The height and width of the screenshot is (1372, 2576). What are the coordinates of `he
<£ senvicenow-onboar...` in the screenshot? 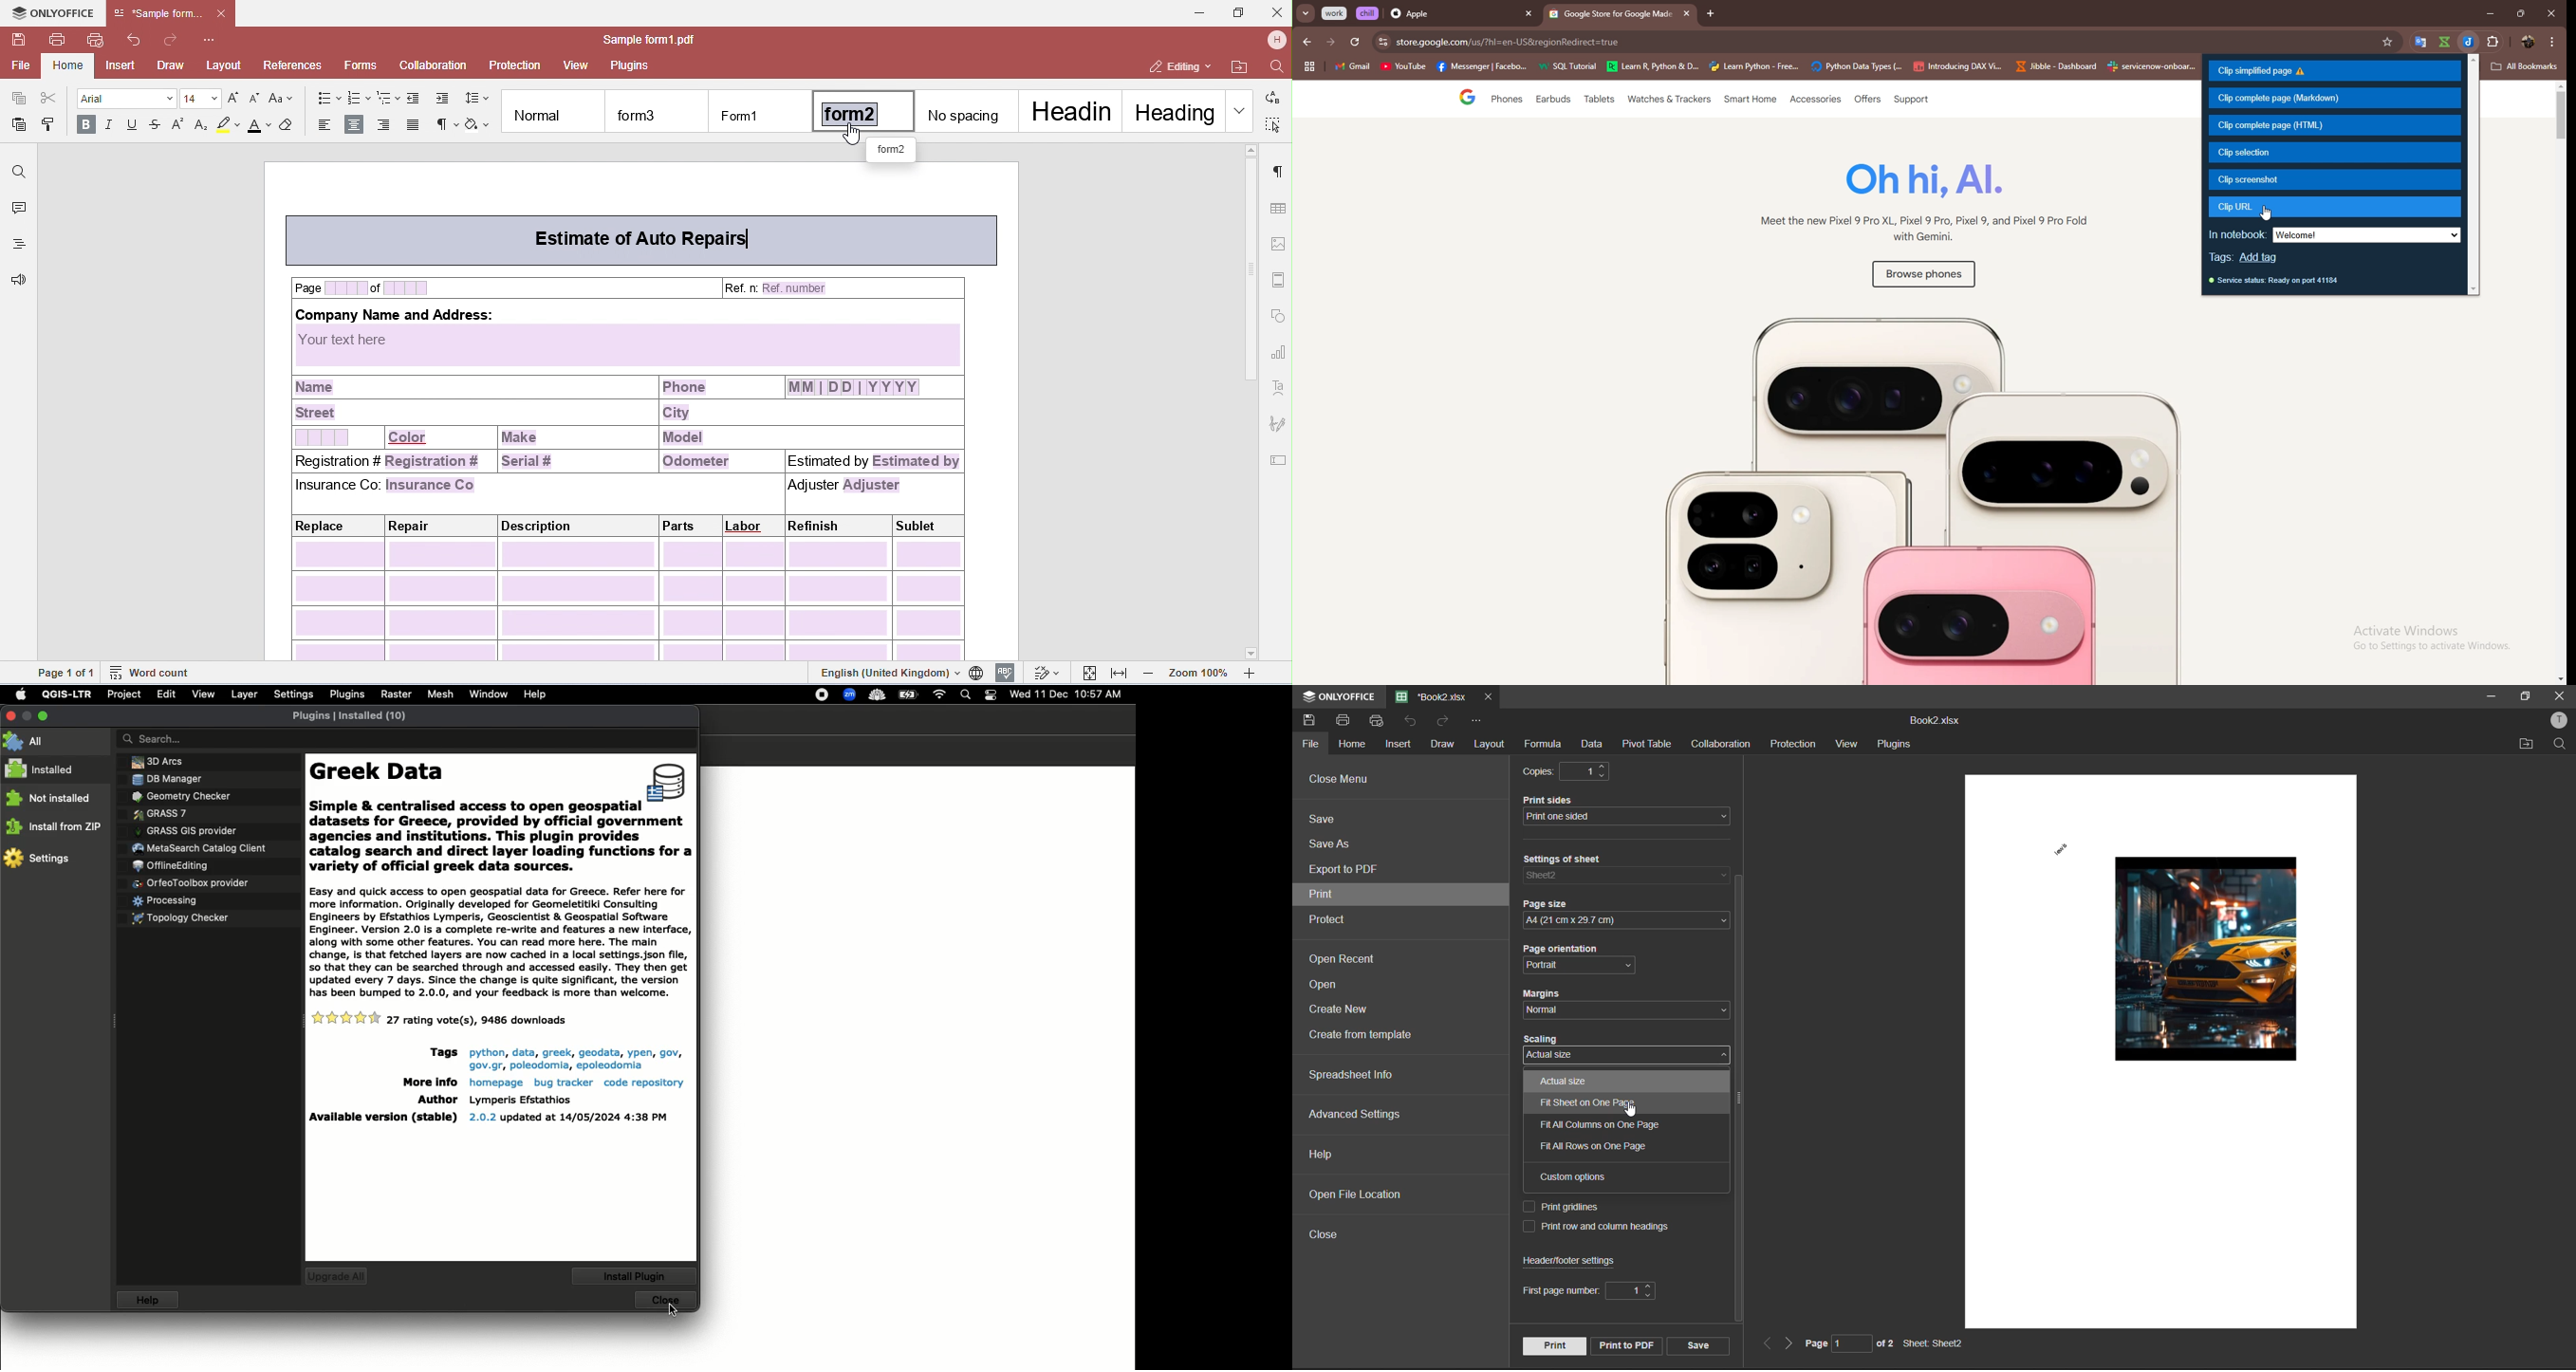 It's located at (2153, 66).